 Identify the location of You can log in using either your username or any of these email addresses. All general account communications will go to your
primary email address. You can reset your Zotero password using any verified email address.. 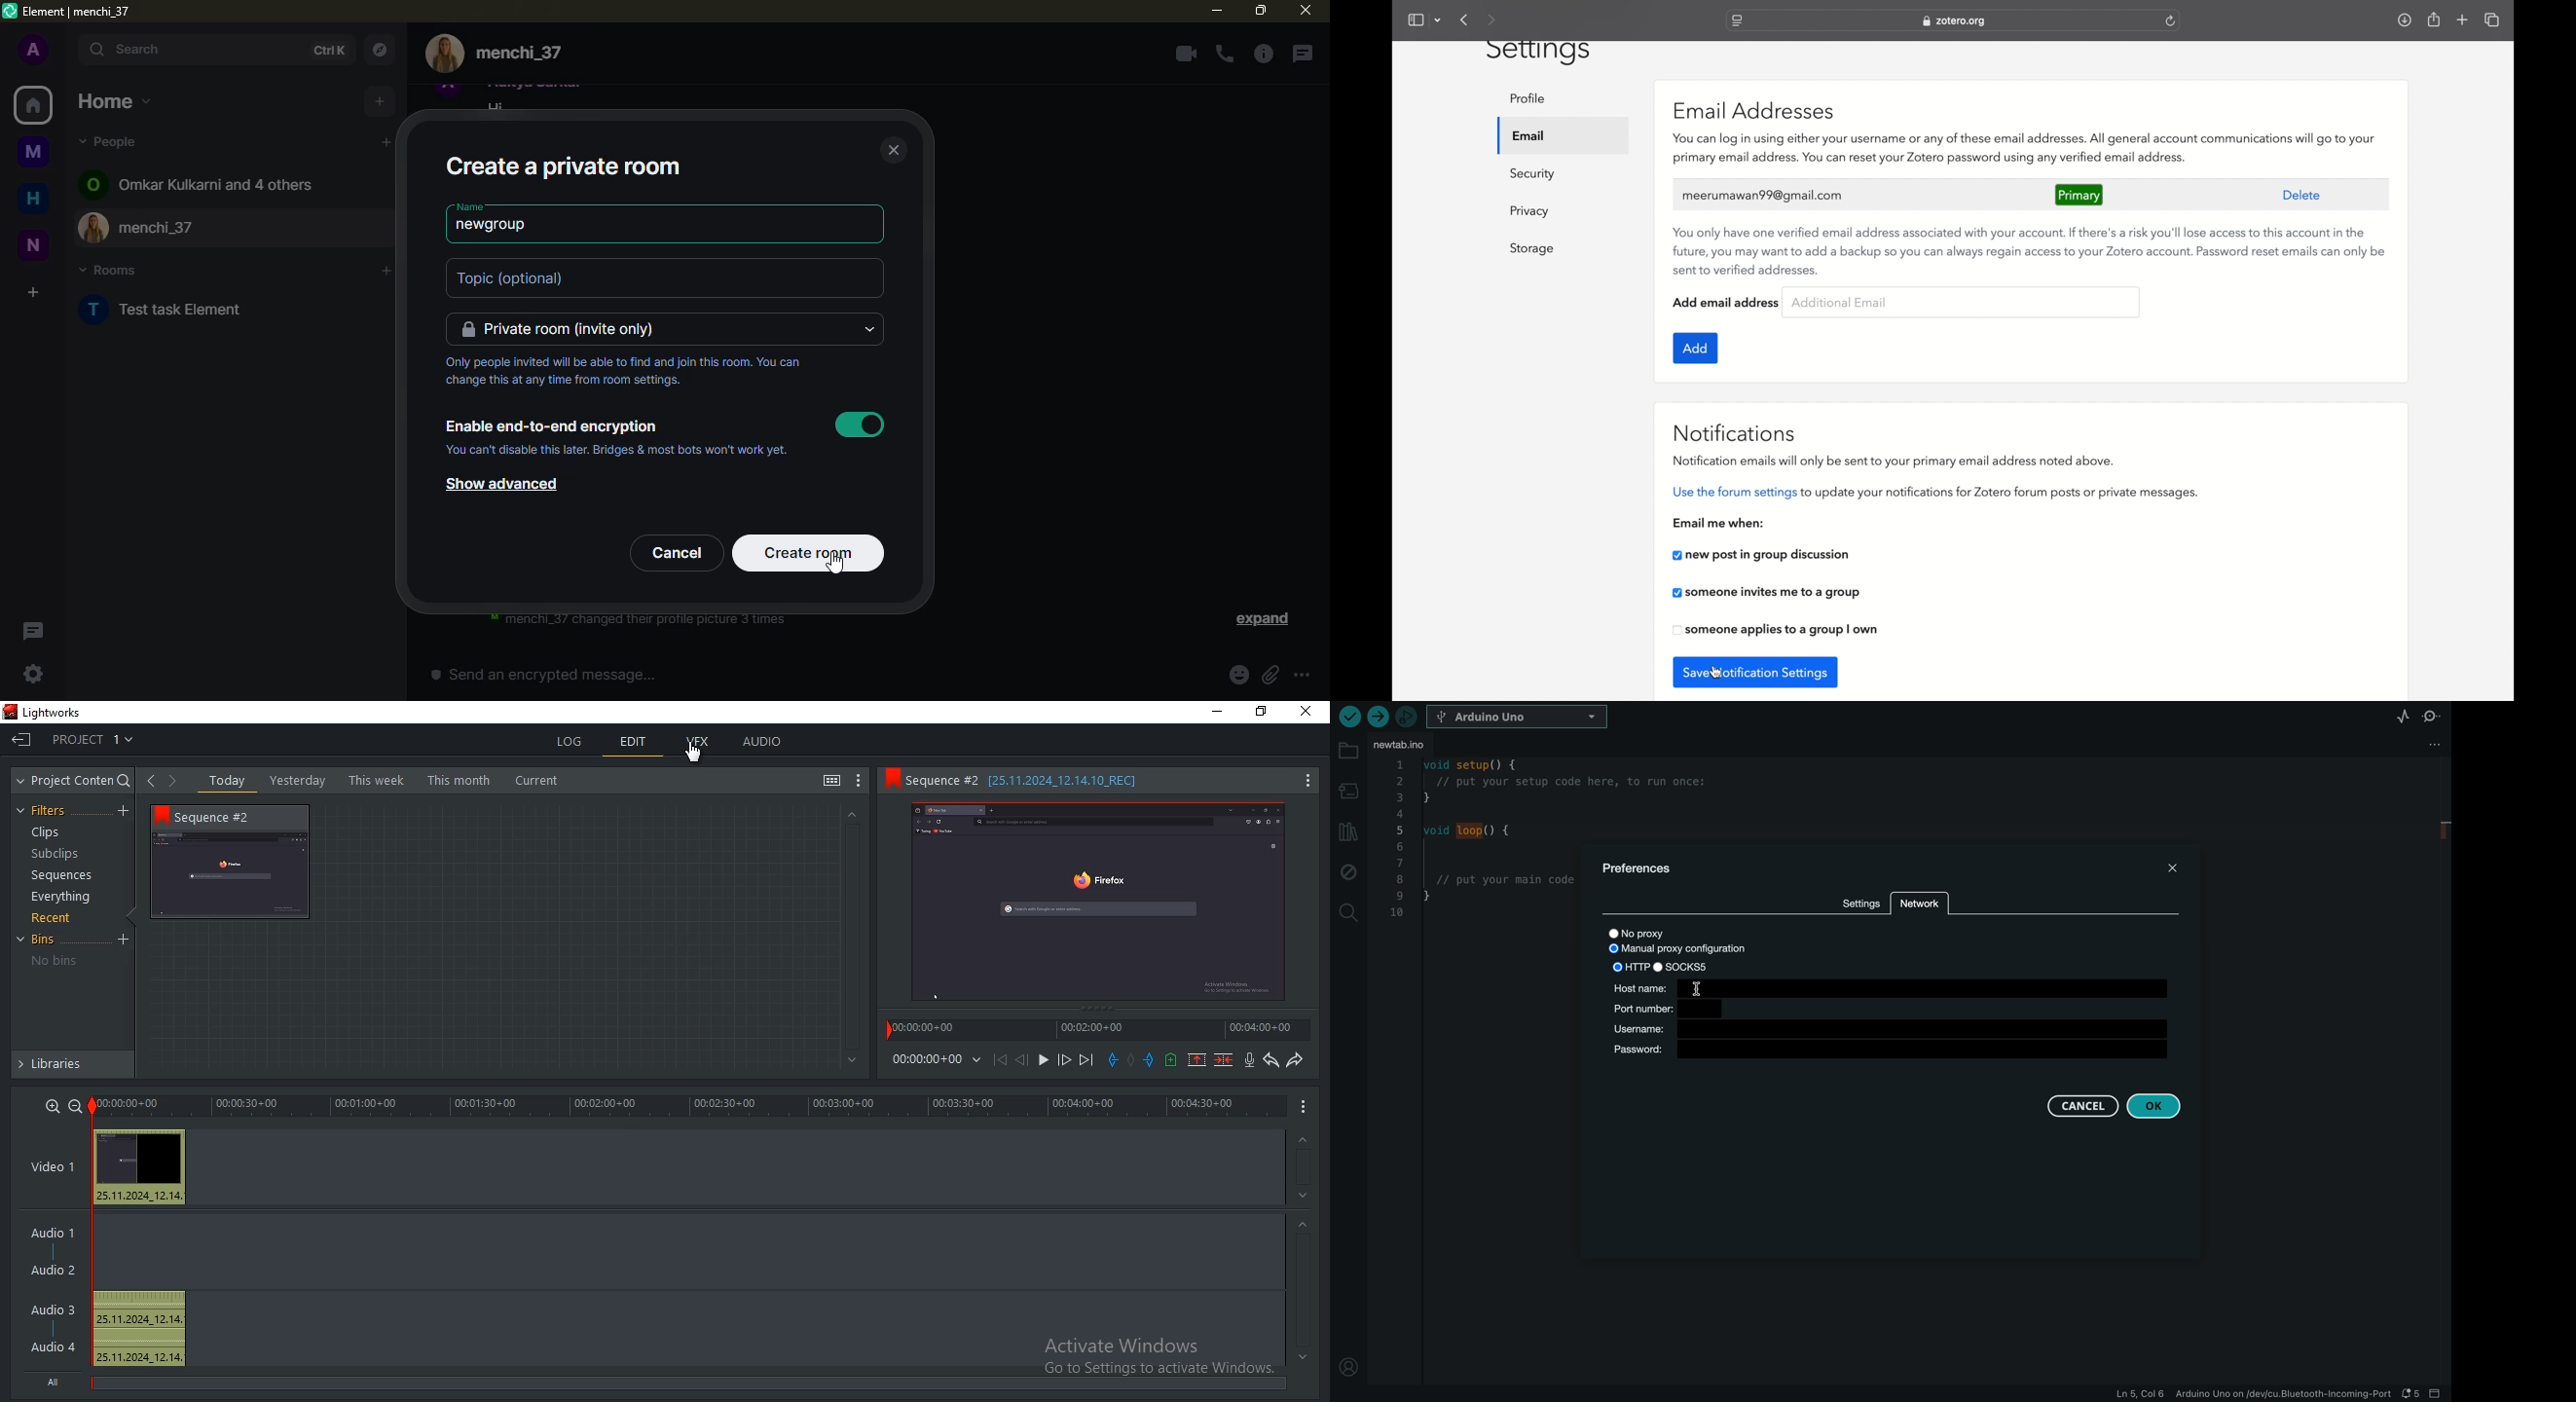
(2023, 149).